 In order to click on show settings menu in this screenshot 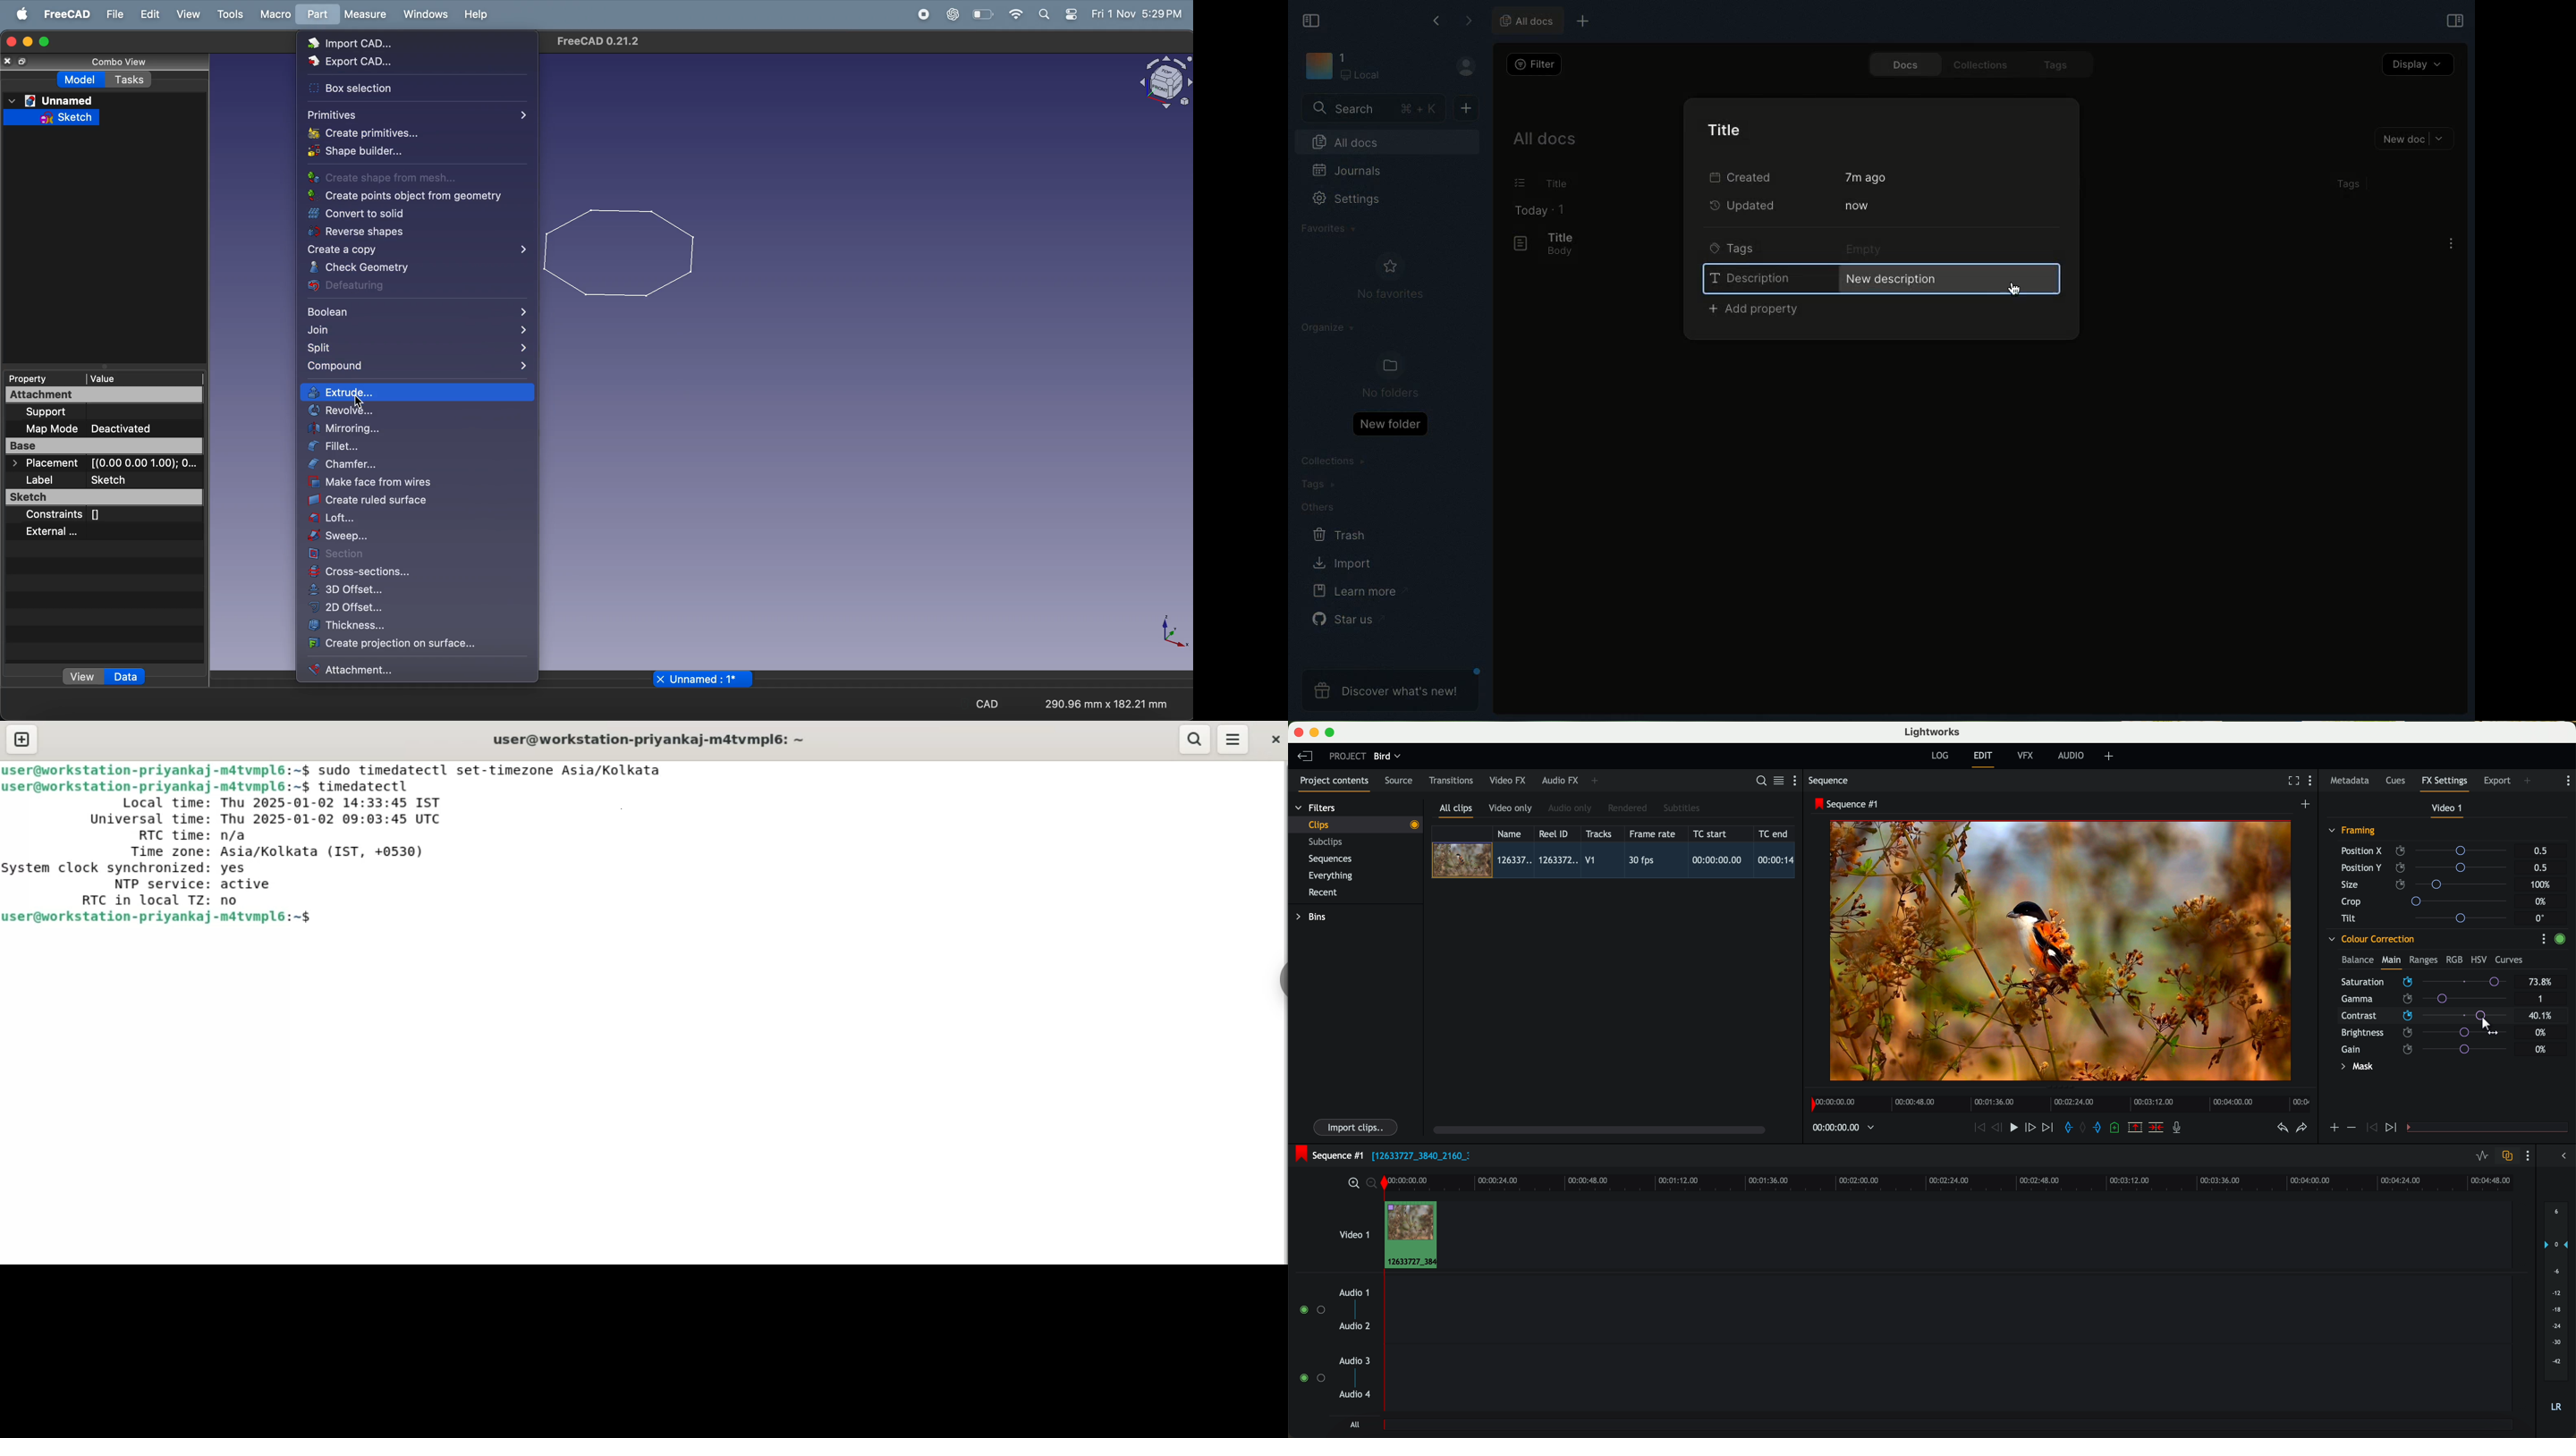, I will do `click(1799, 780)`.